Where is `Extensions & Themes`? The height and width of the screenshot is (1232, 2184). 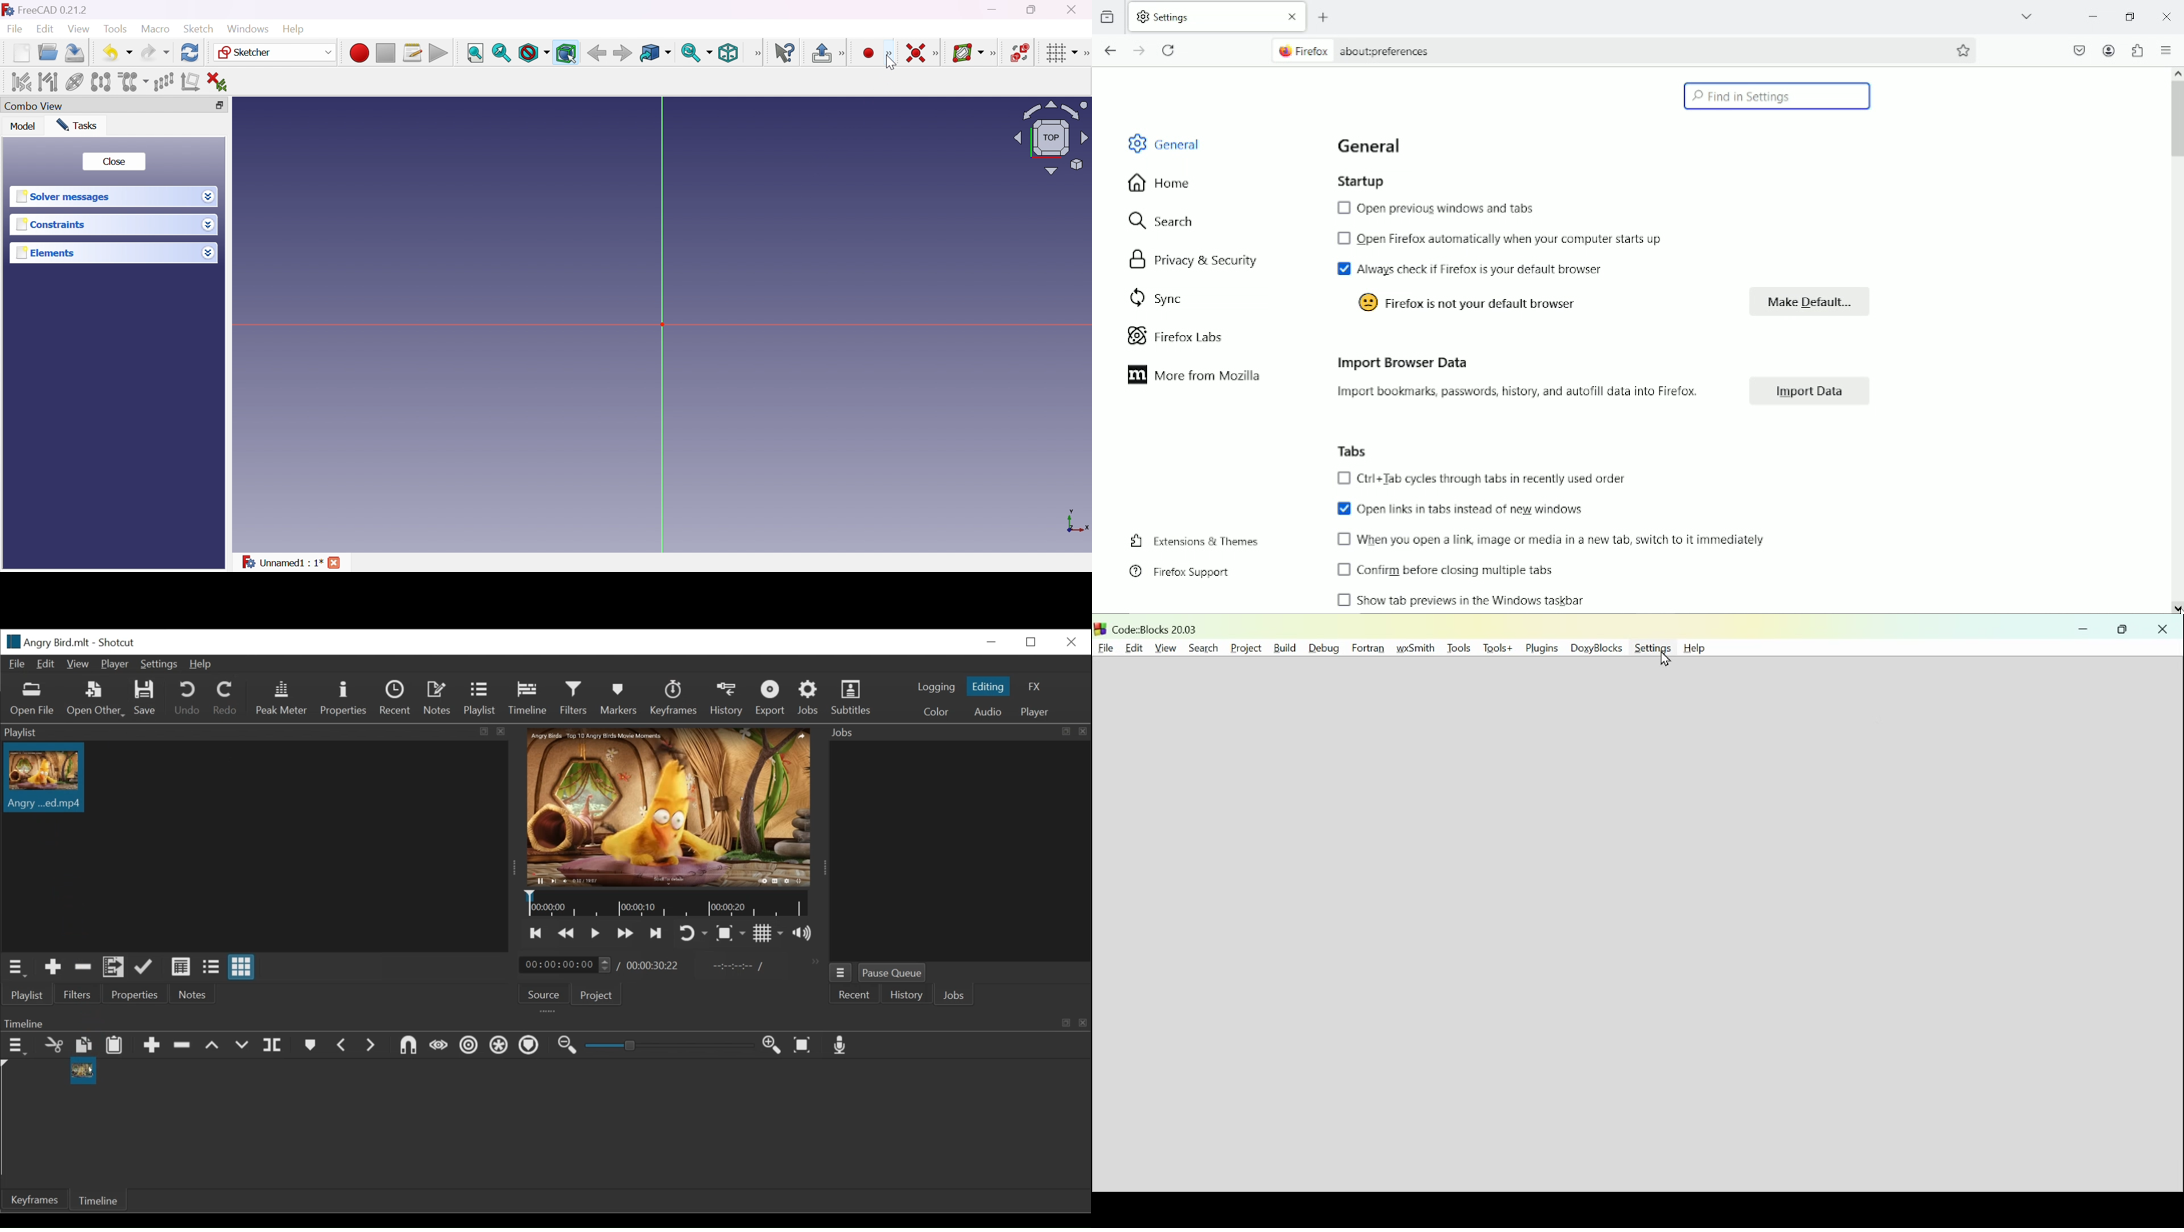
Extensions & Themes is located at coordinates (1195, 540).